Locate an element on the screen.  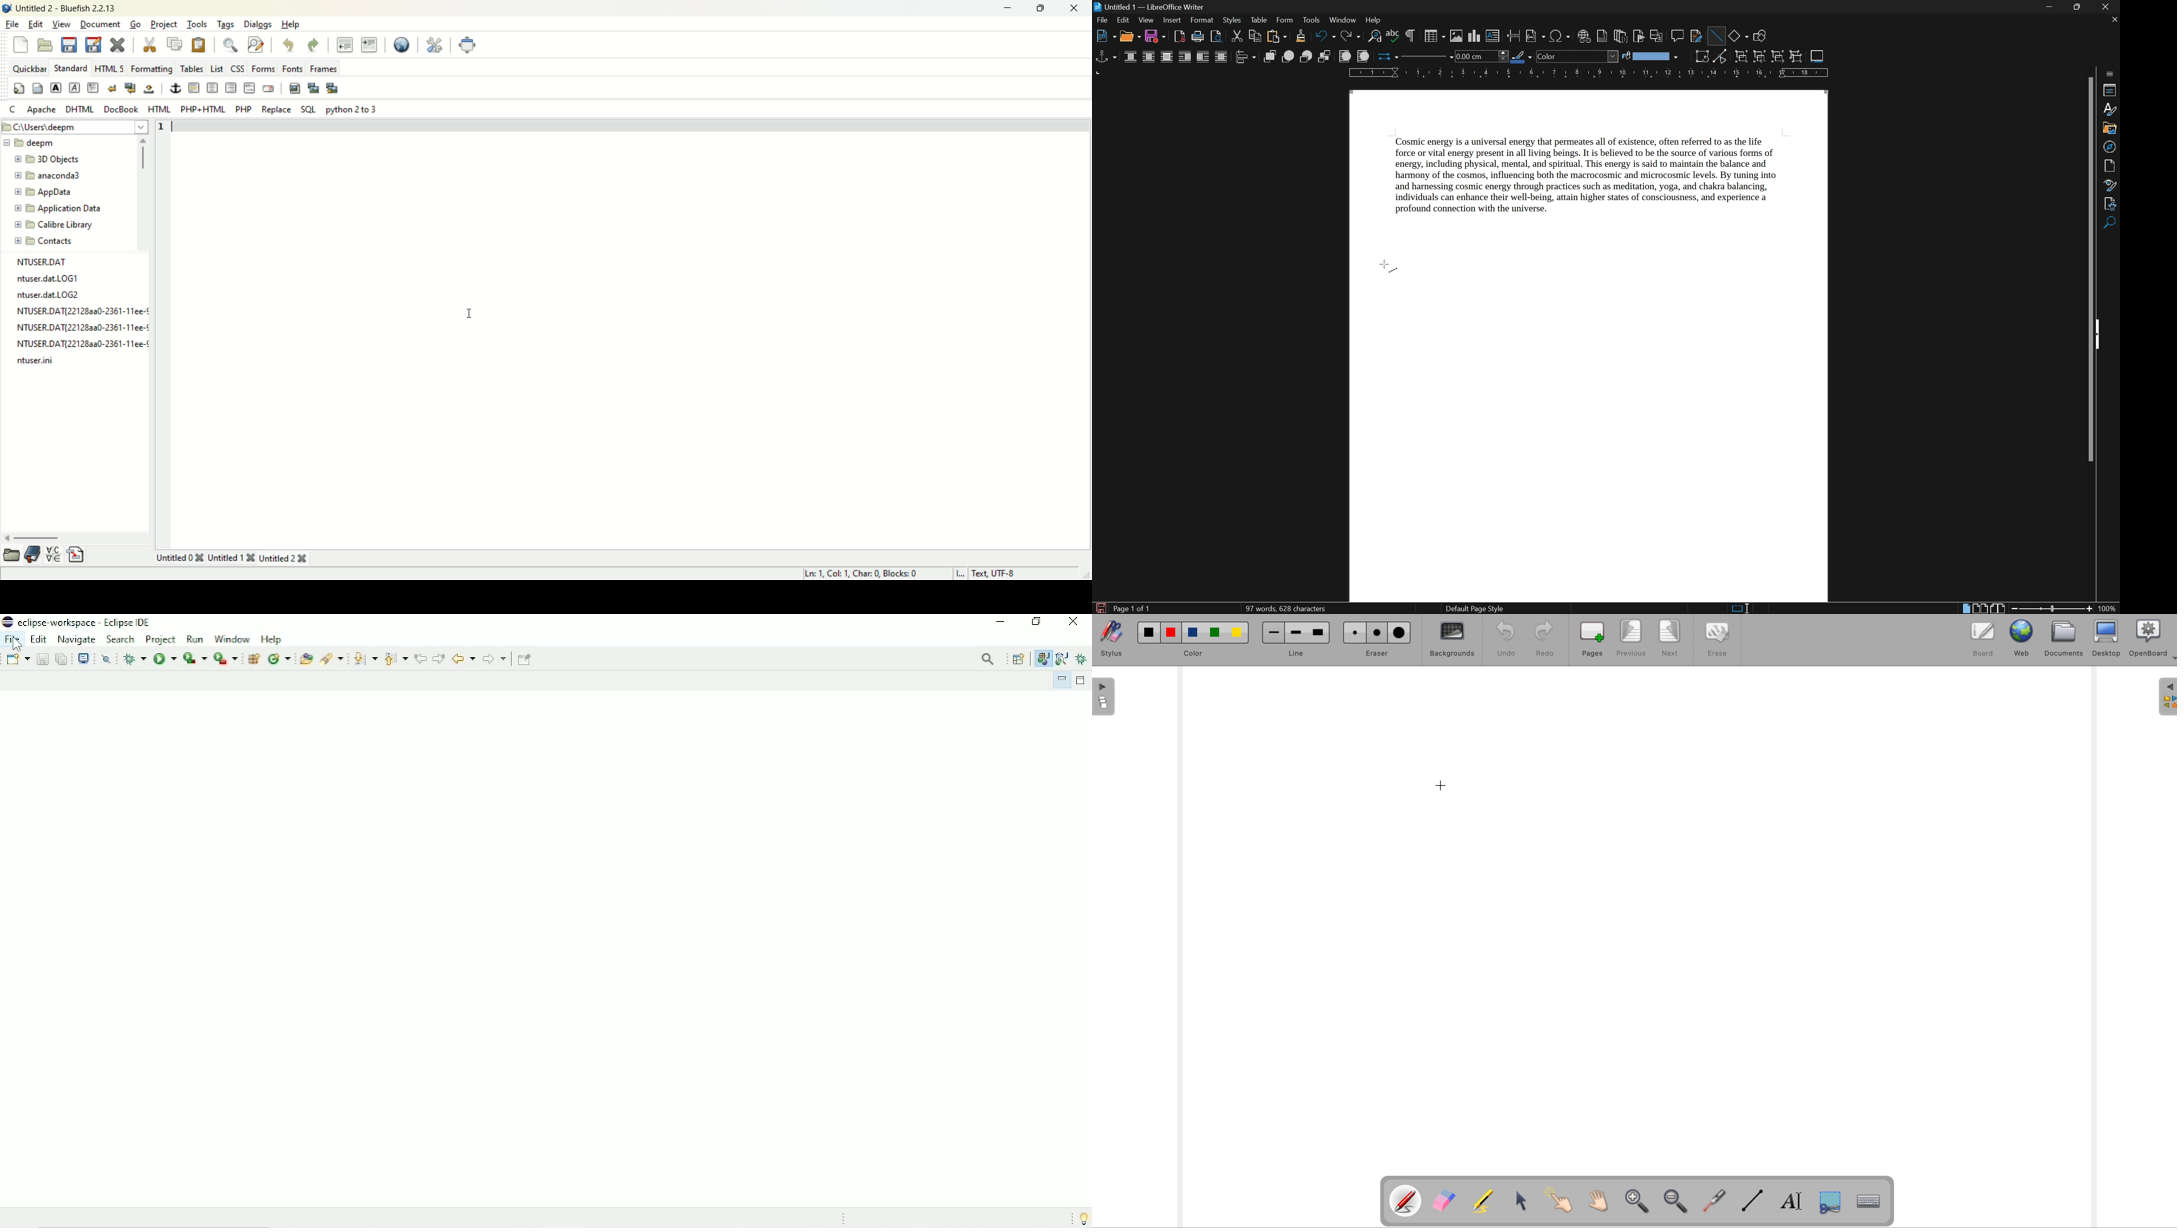
C is located at coordinates (13, 107).